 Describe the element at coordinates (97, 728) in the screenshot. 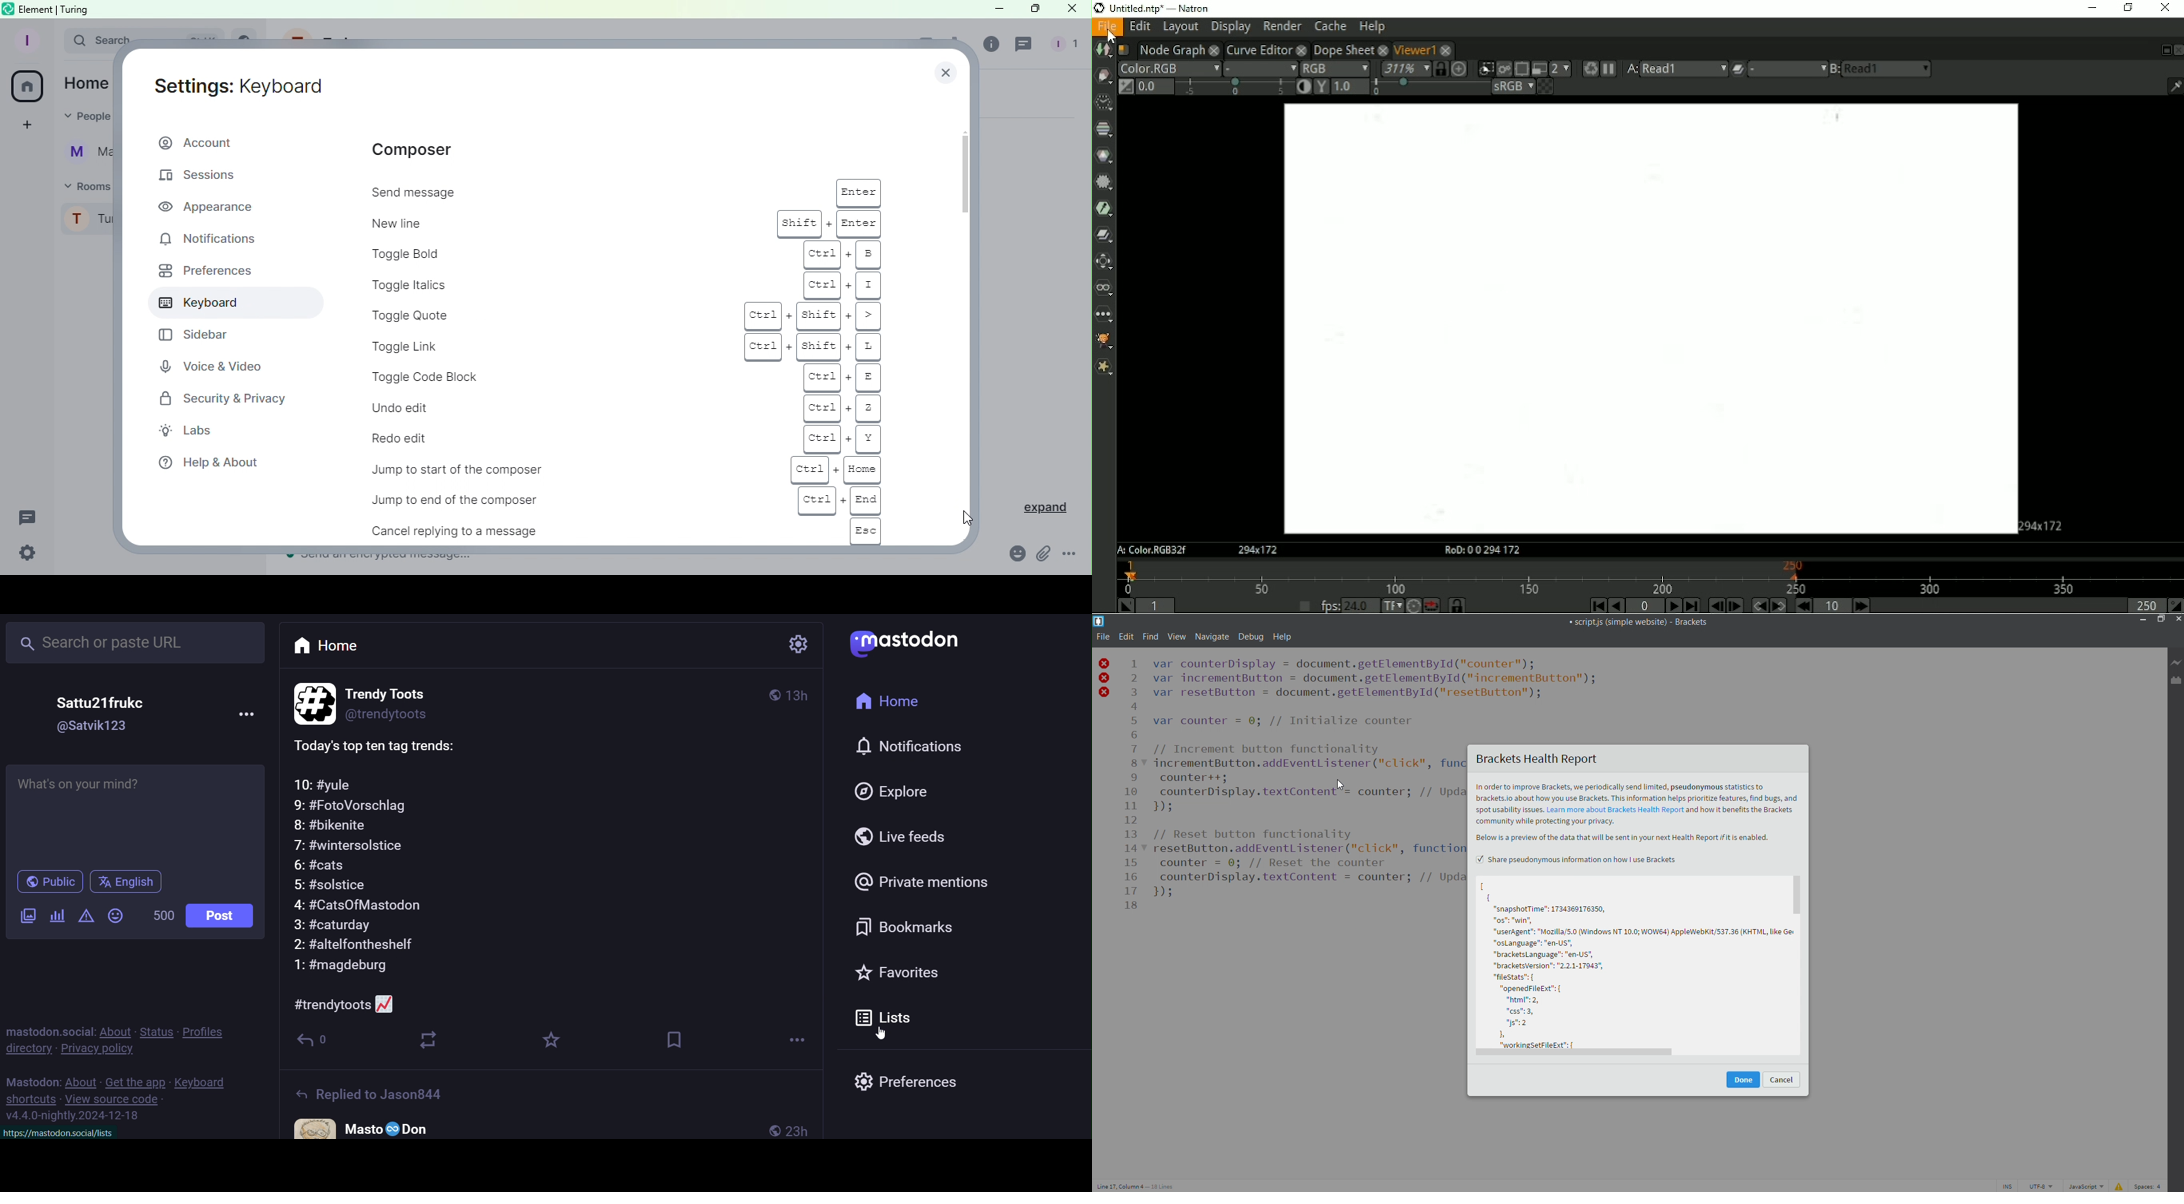

I see `@Satvik123` at that location.